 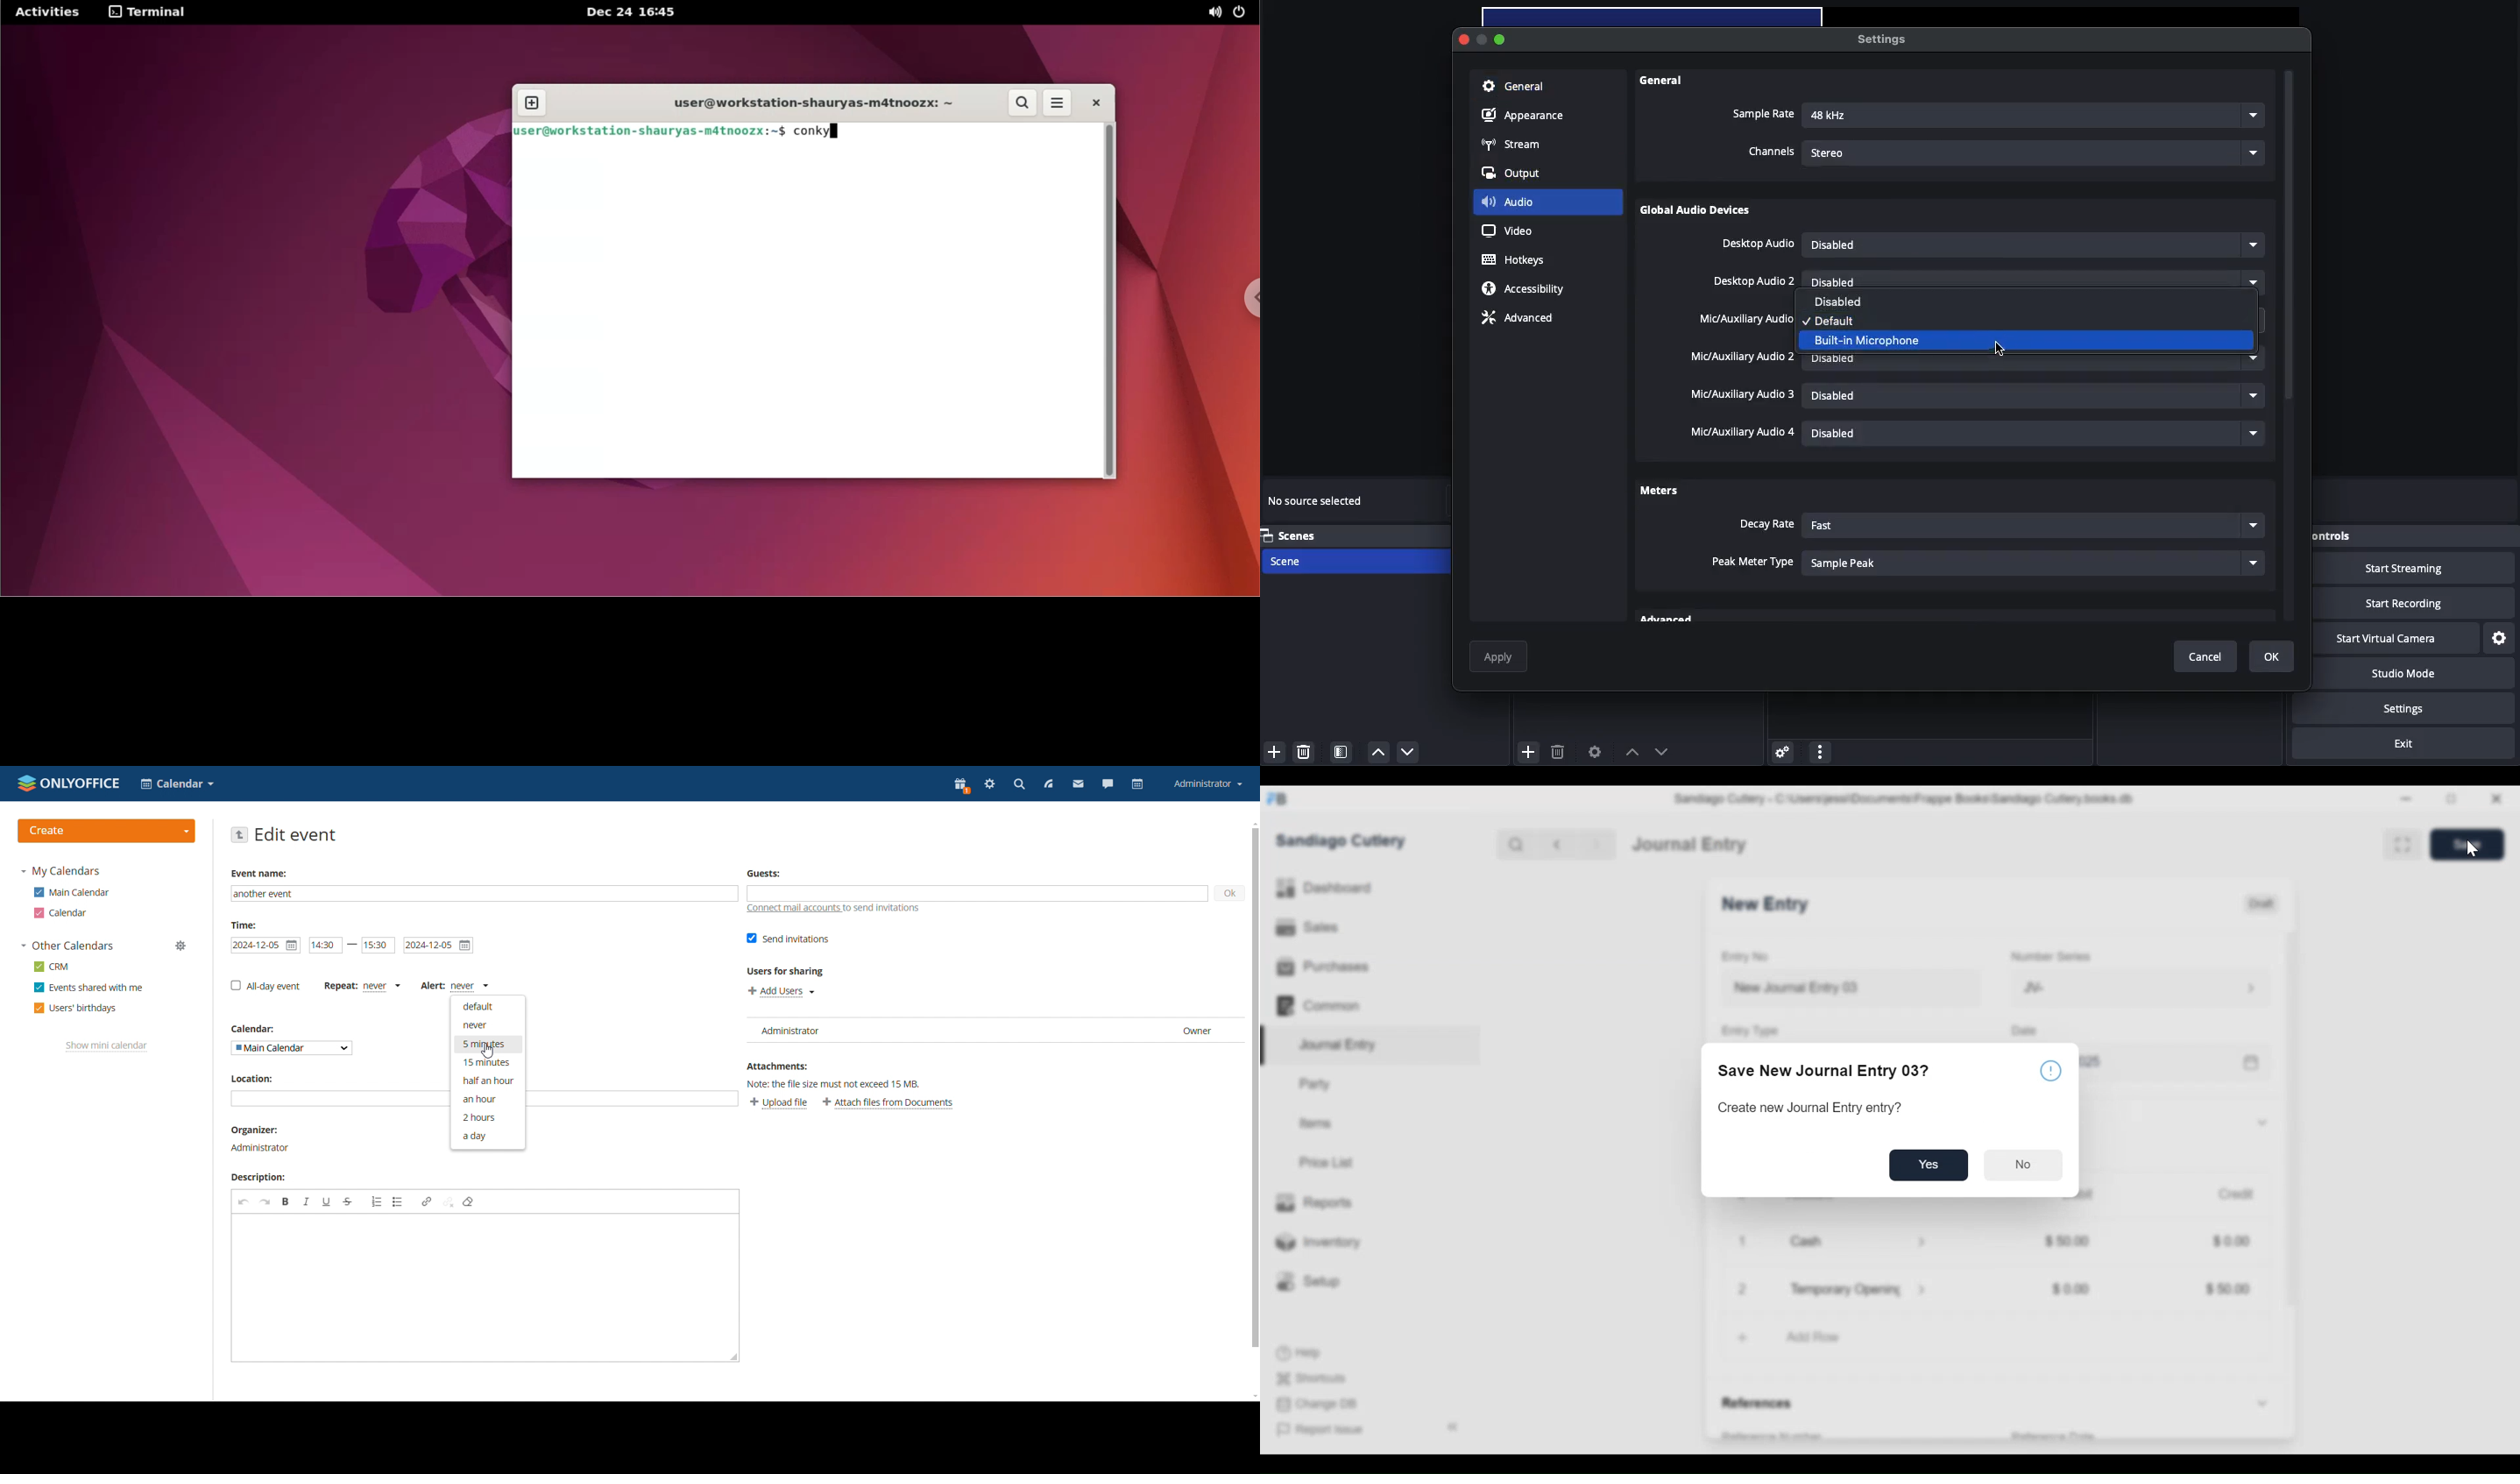 I want to click on General, so click(x=1664, y=81).